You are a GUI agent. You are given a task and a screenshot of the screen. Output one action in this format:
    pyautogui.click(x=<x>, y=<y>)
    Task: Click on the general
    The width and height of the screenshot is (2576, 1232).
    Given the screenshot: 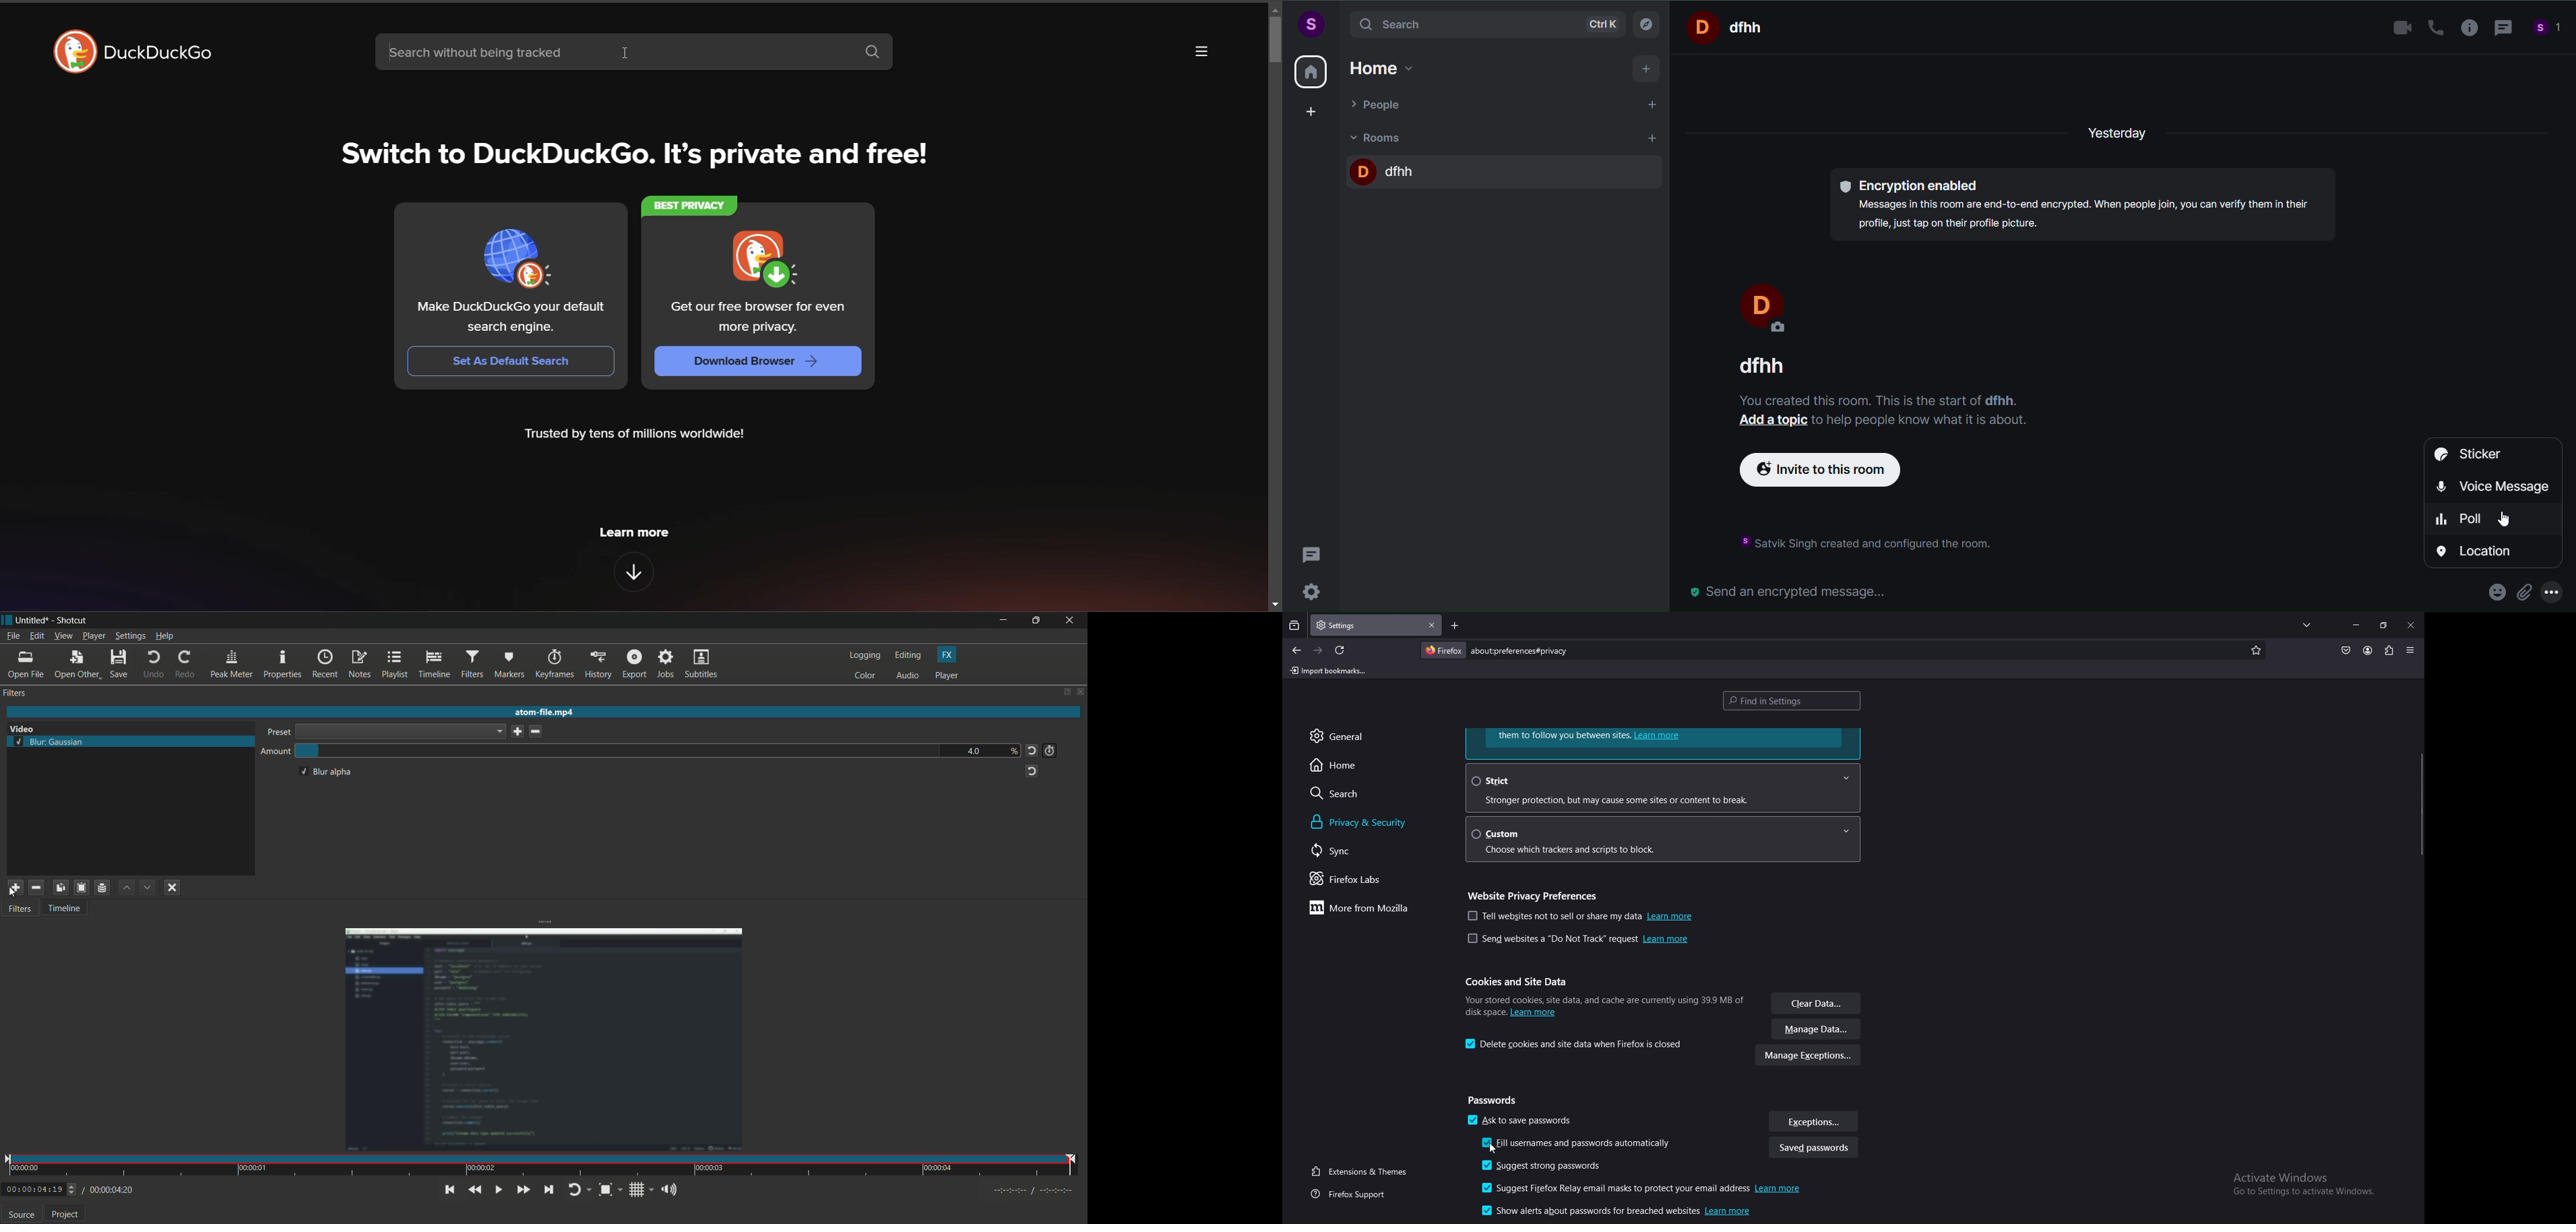 What is the action you would take?
    pyautogui.click(x=1351, y=736)
    